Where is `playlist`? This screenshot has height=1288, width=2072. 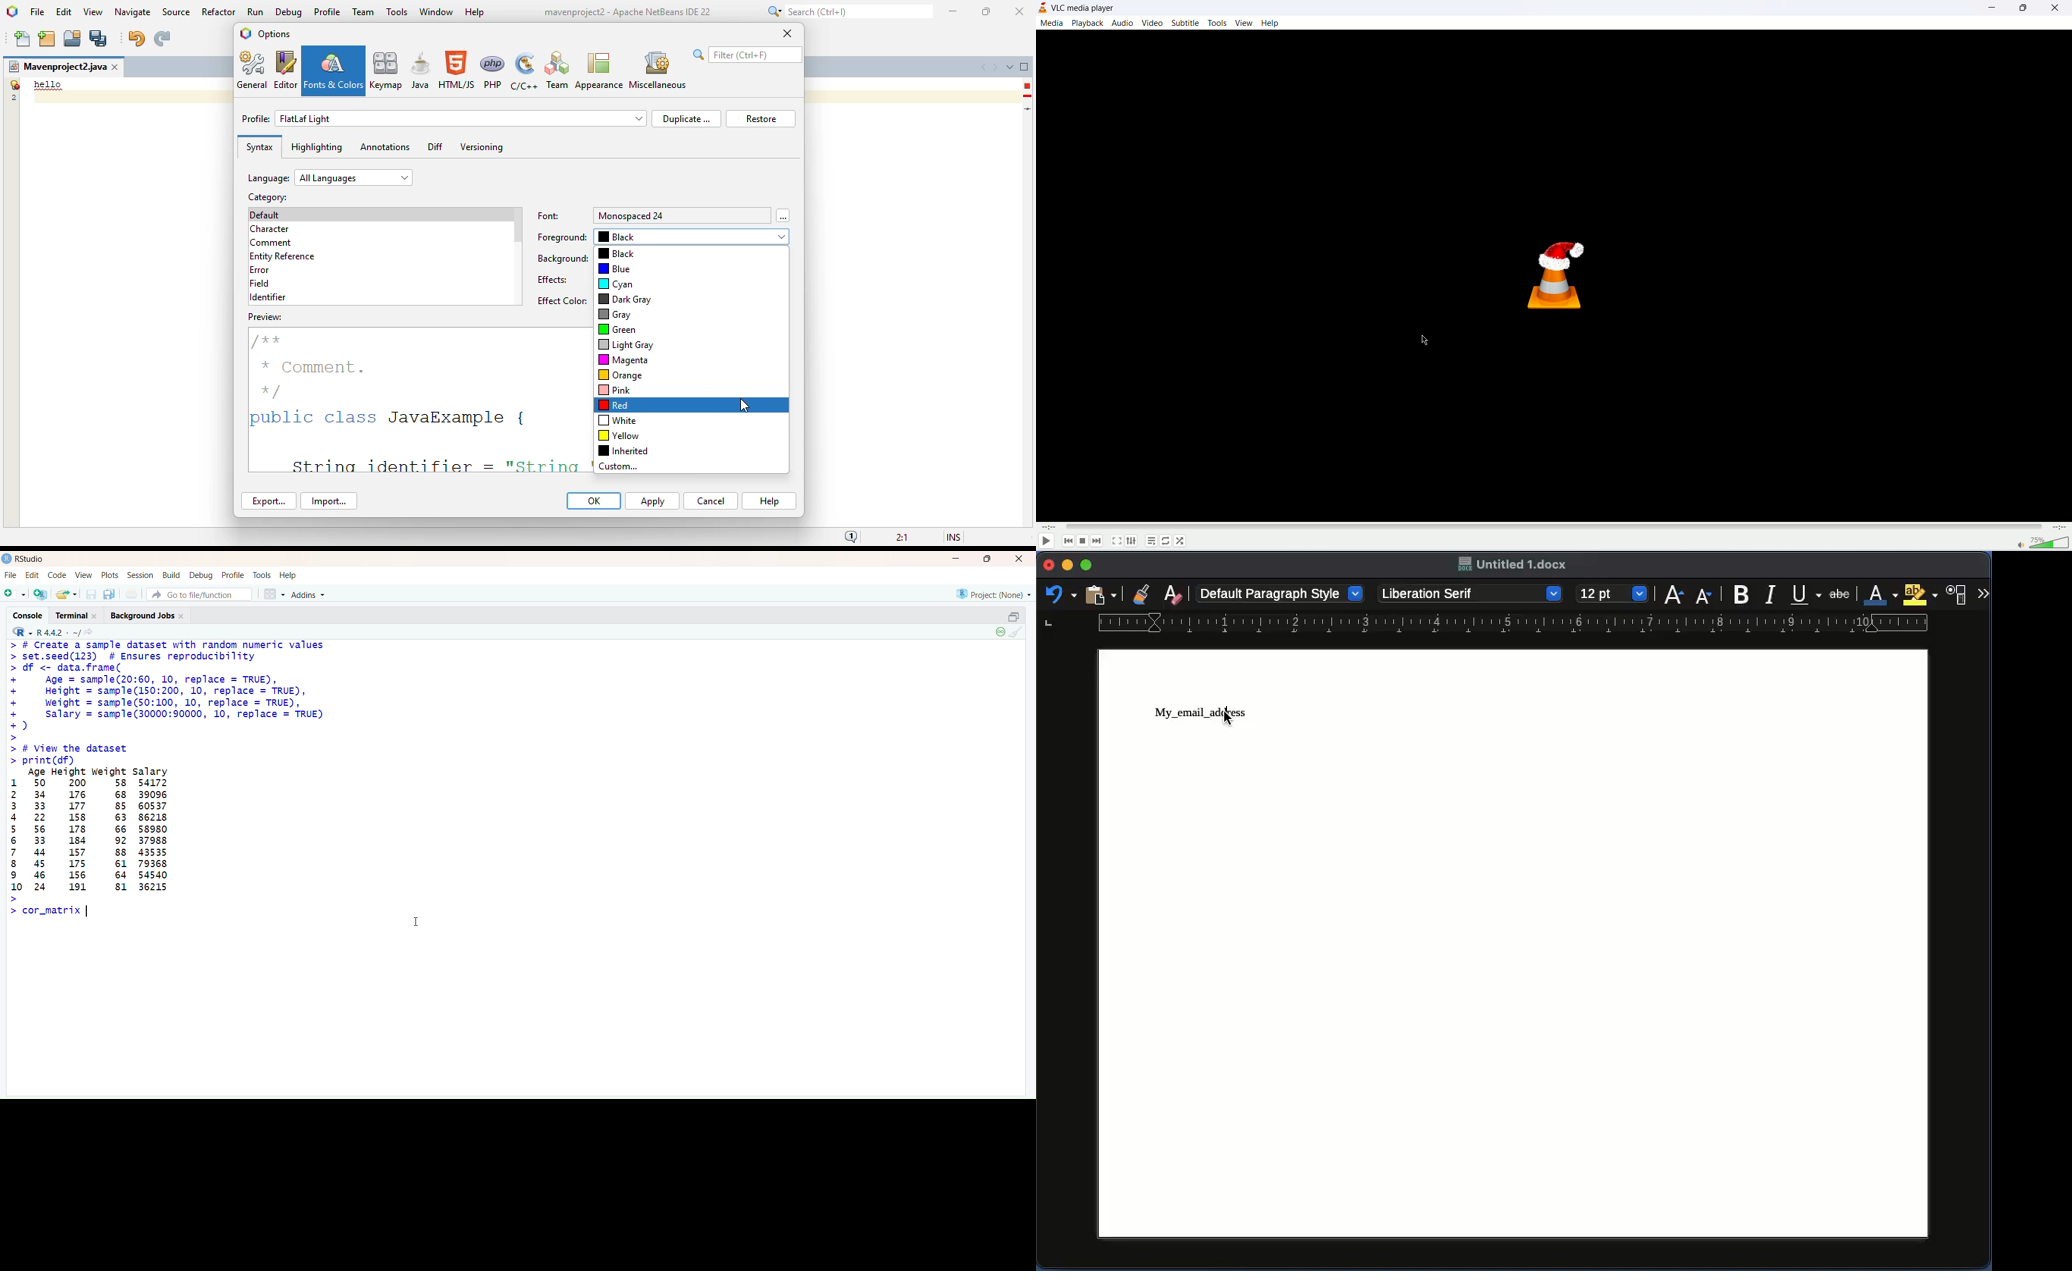
playlist is located at coordinates (1151, 541).